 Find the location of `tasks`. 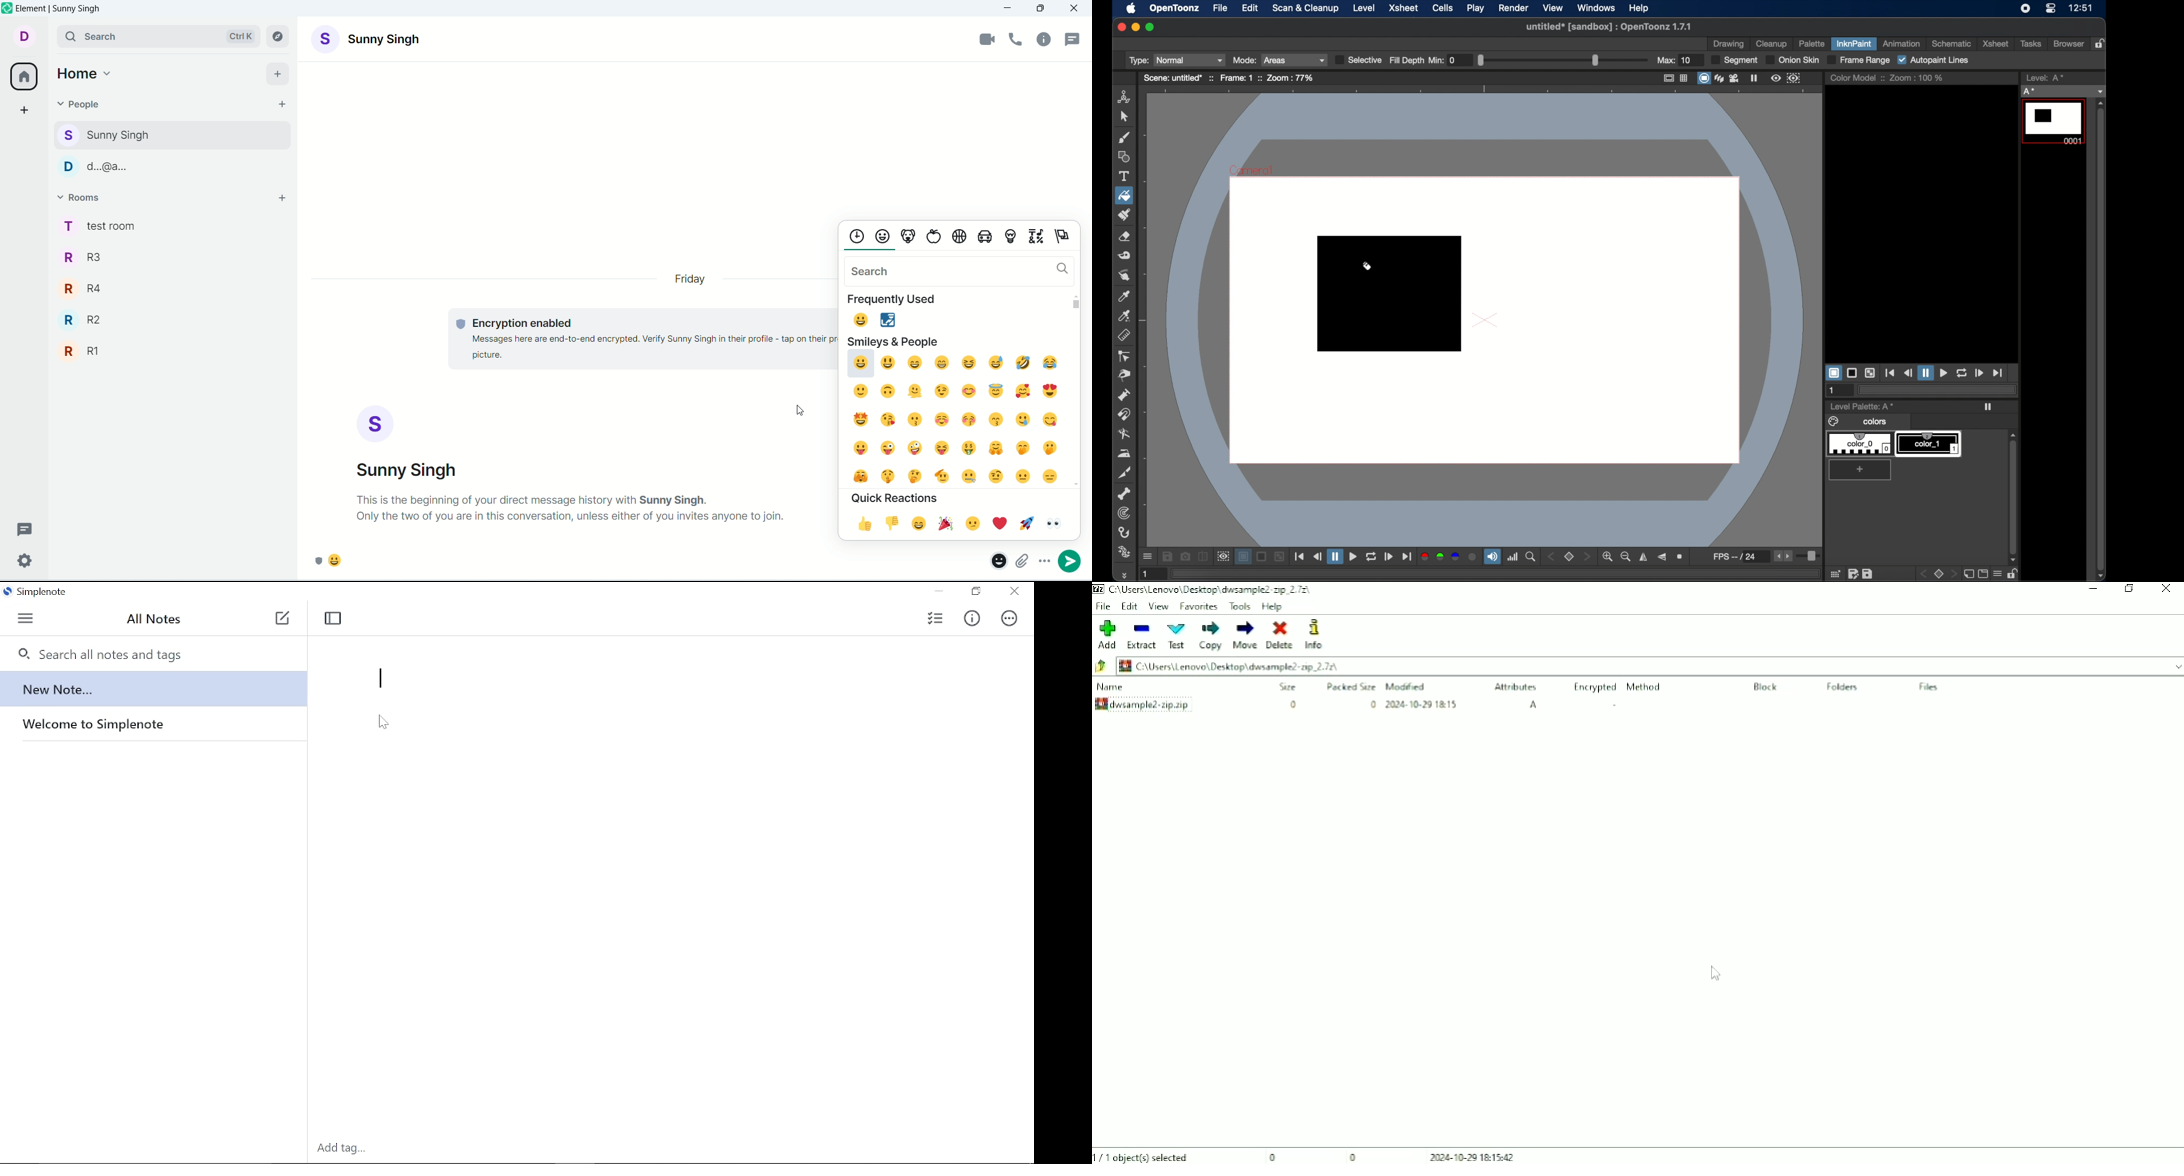

tasks is located at coordinates (2031, 44).